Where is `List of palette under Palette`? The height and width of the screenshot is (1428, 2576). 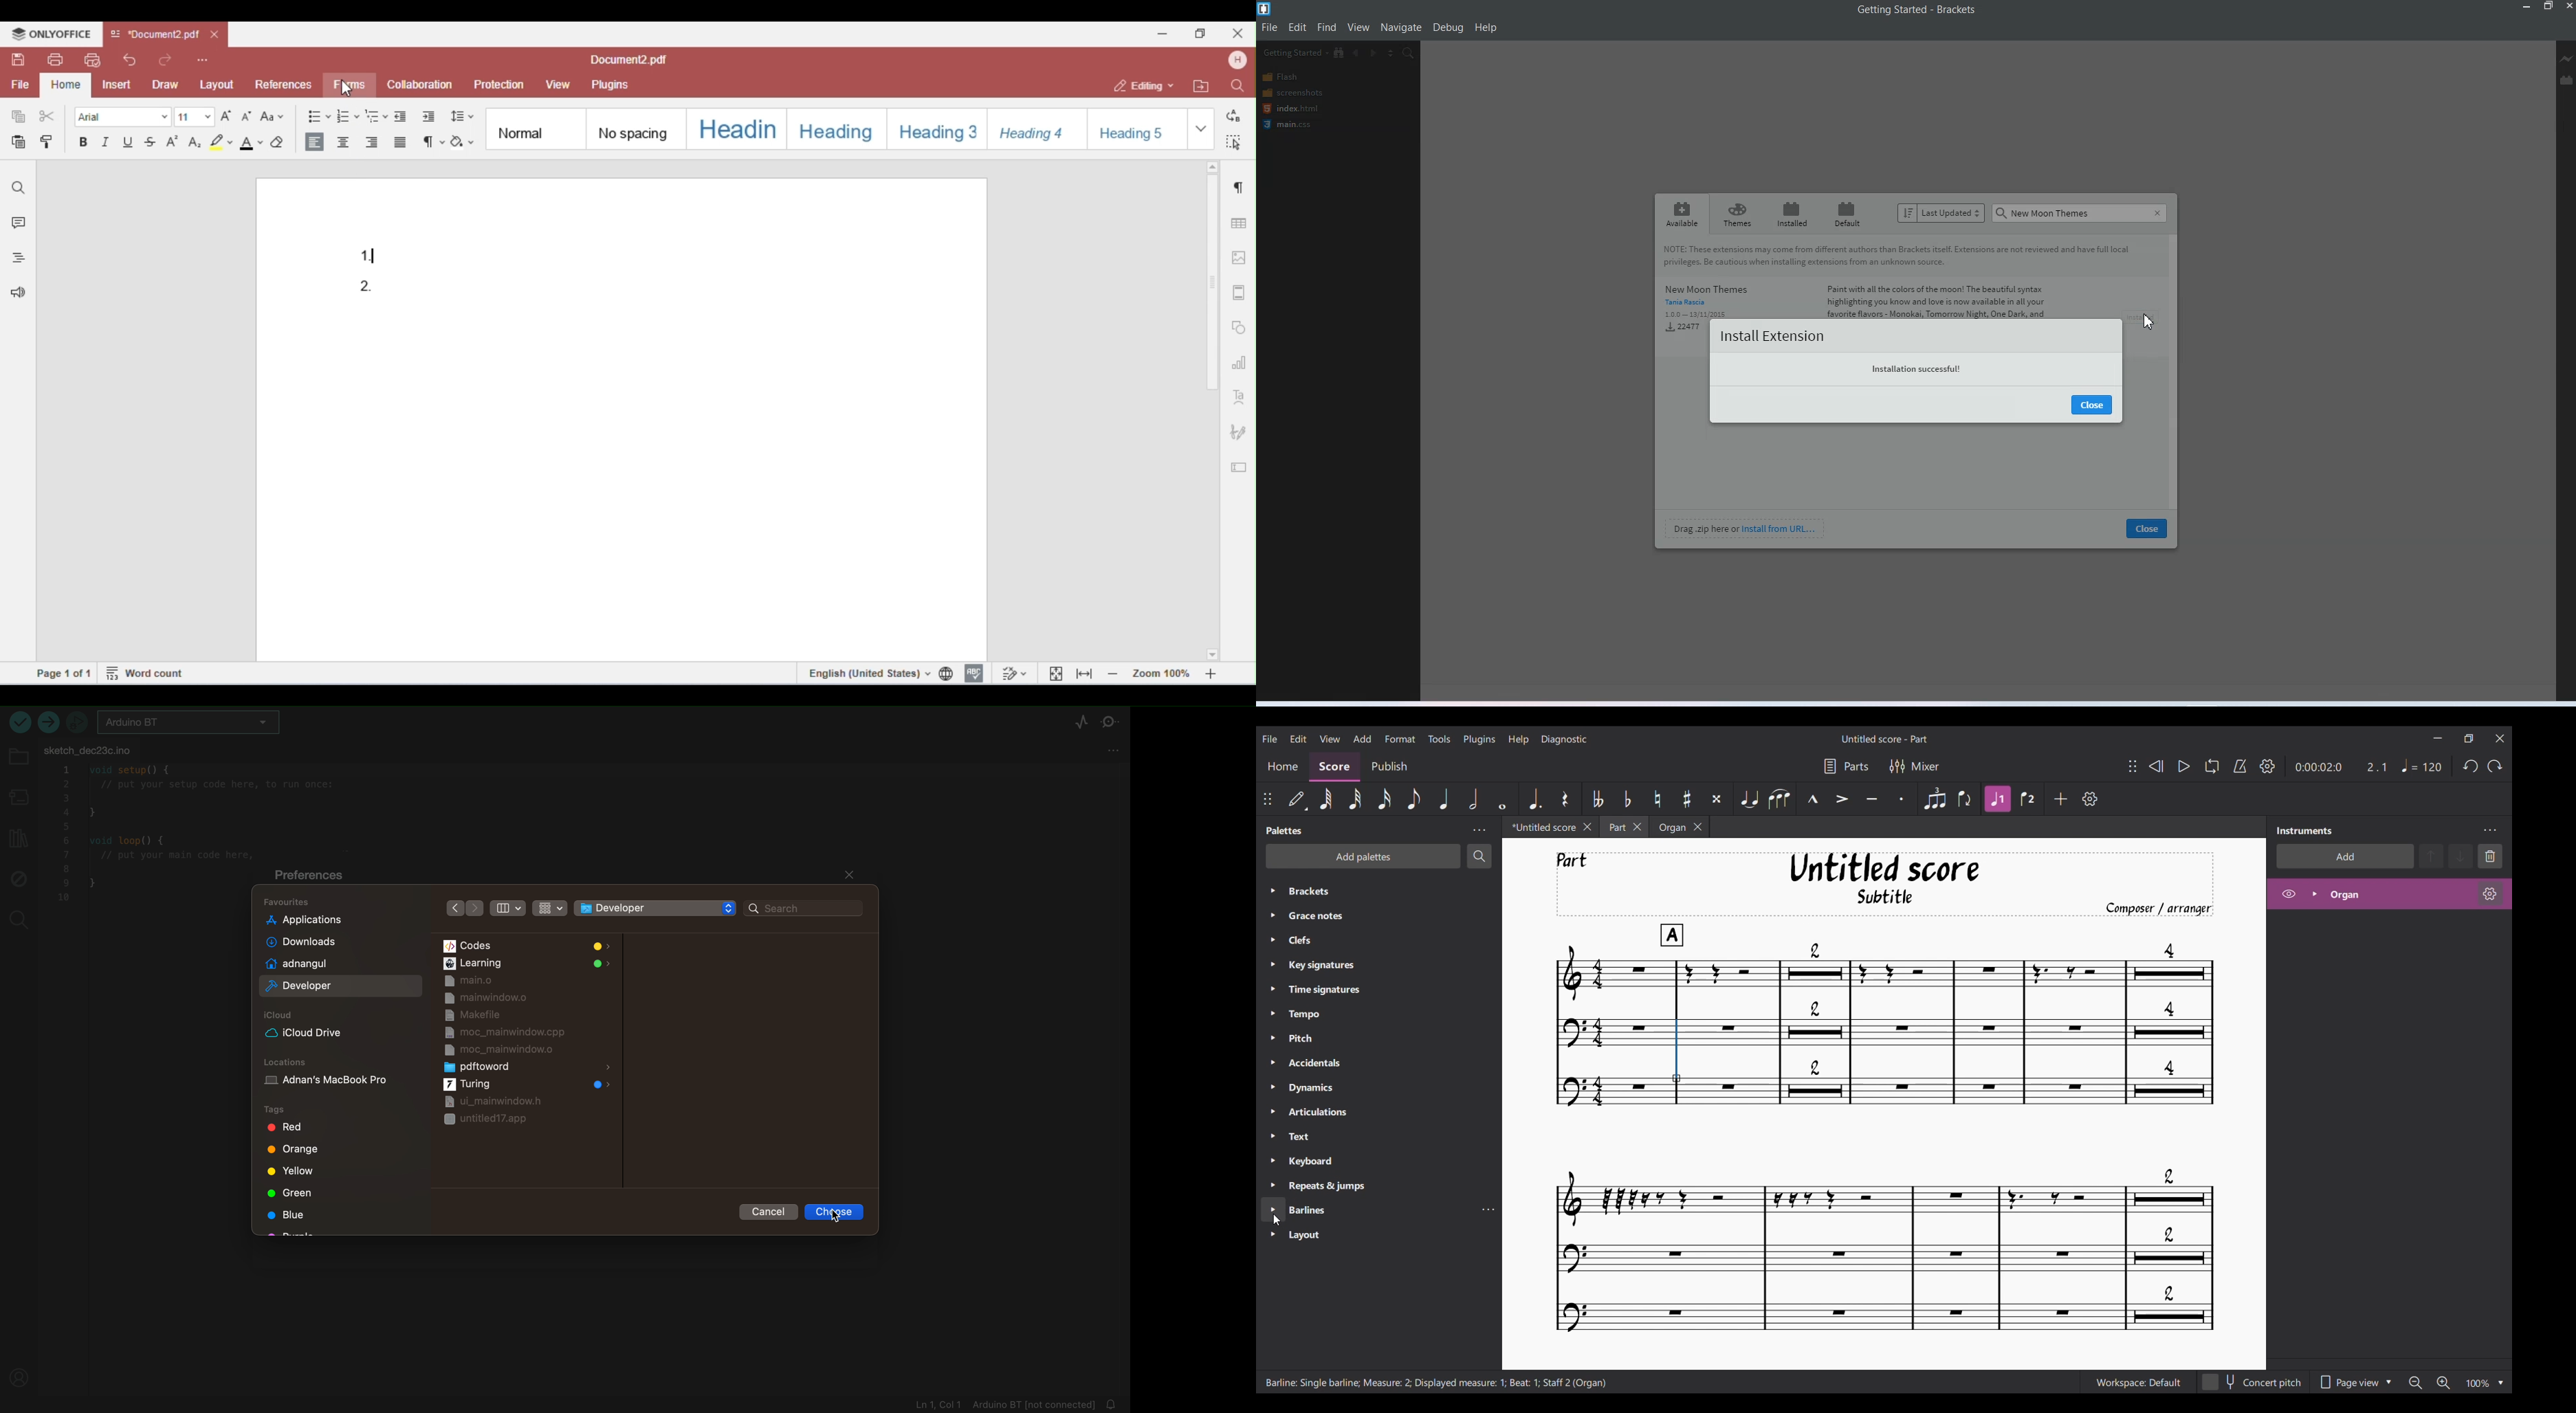 List of palette under Palette is located at coordinates (1391, 1069).